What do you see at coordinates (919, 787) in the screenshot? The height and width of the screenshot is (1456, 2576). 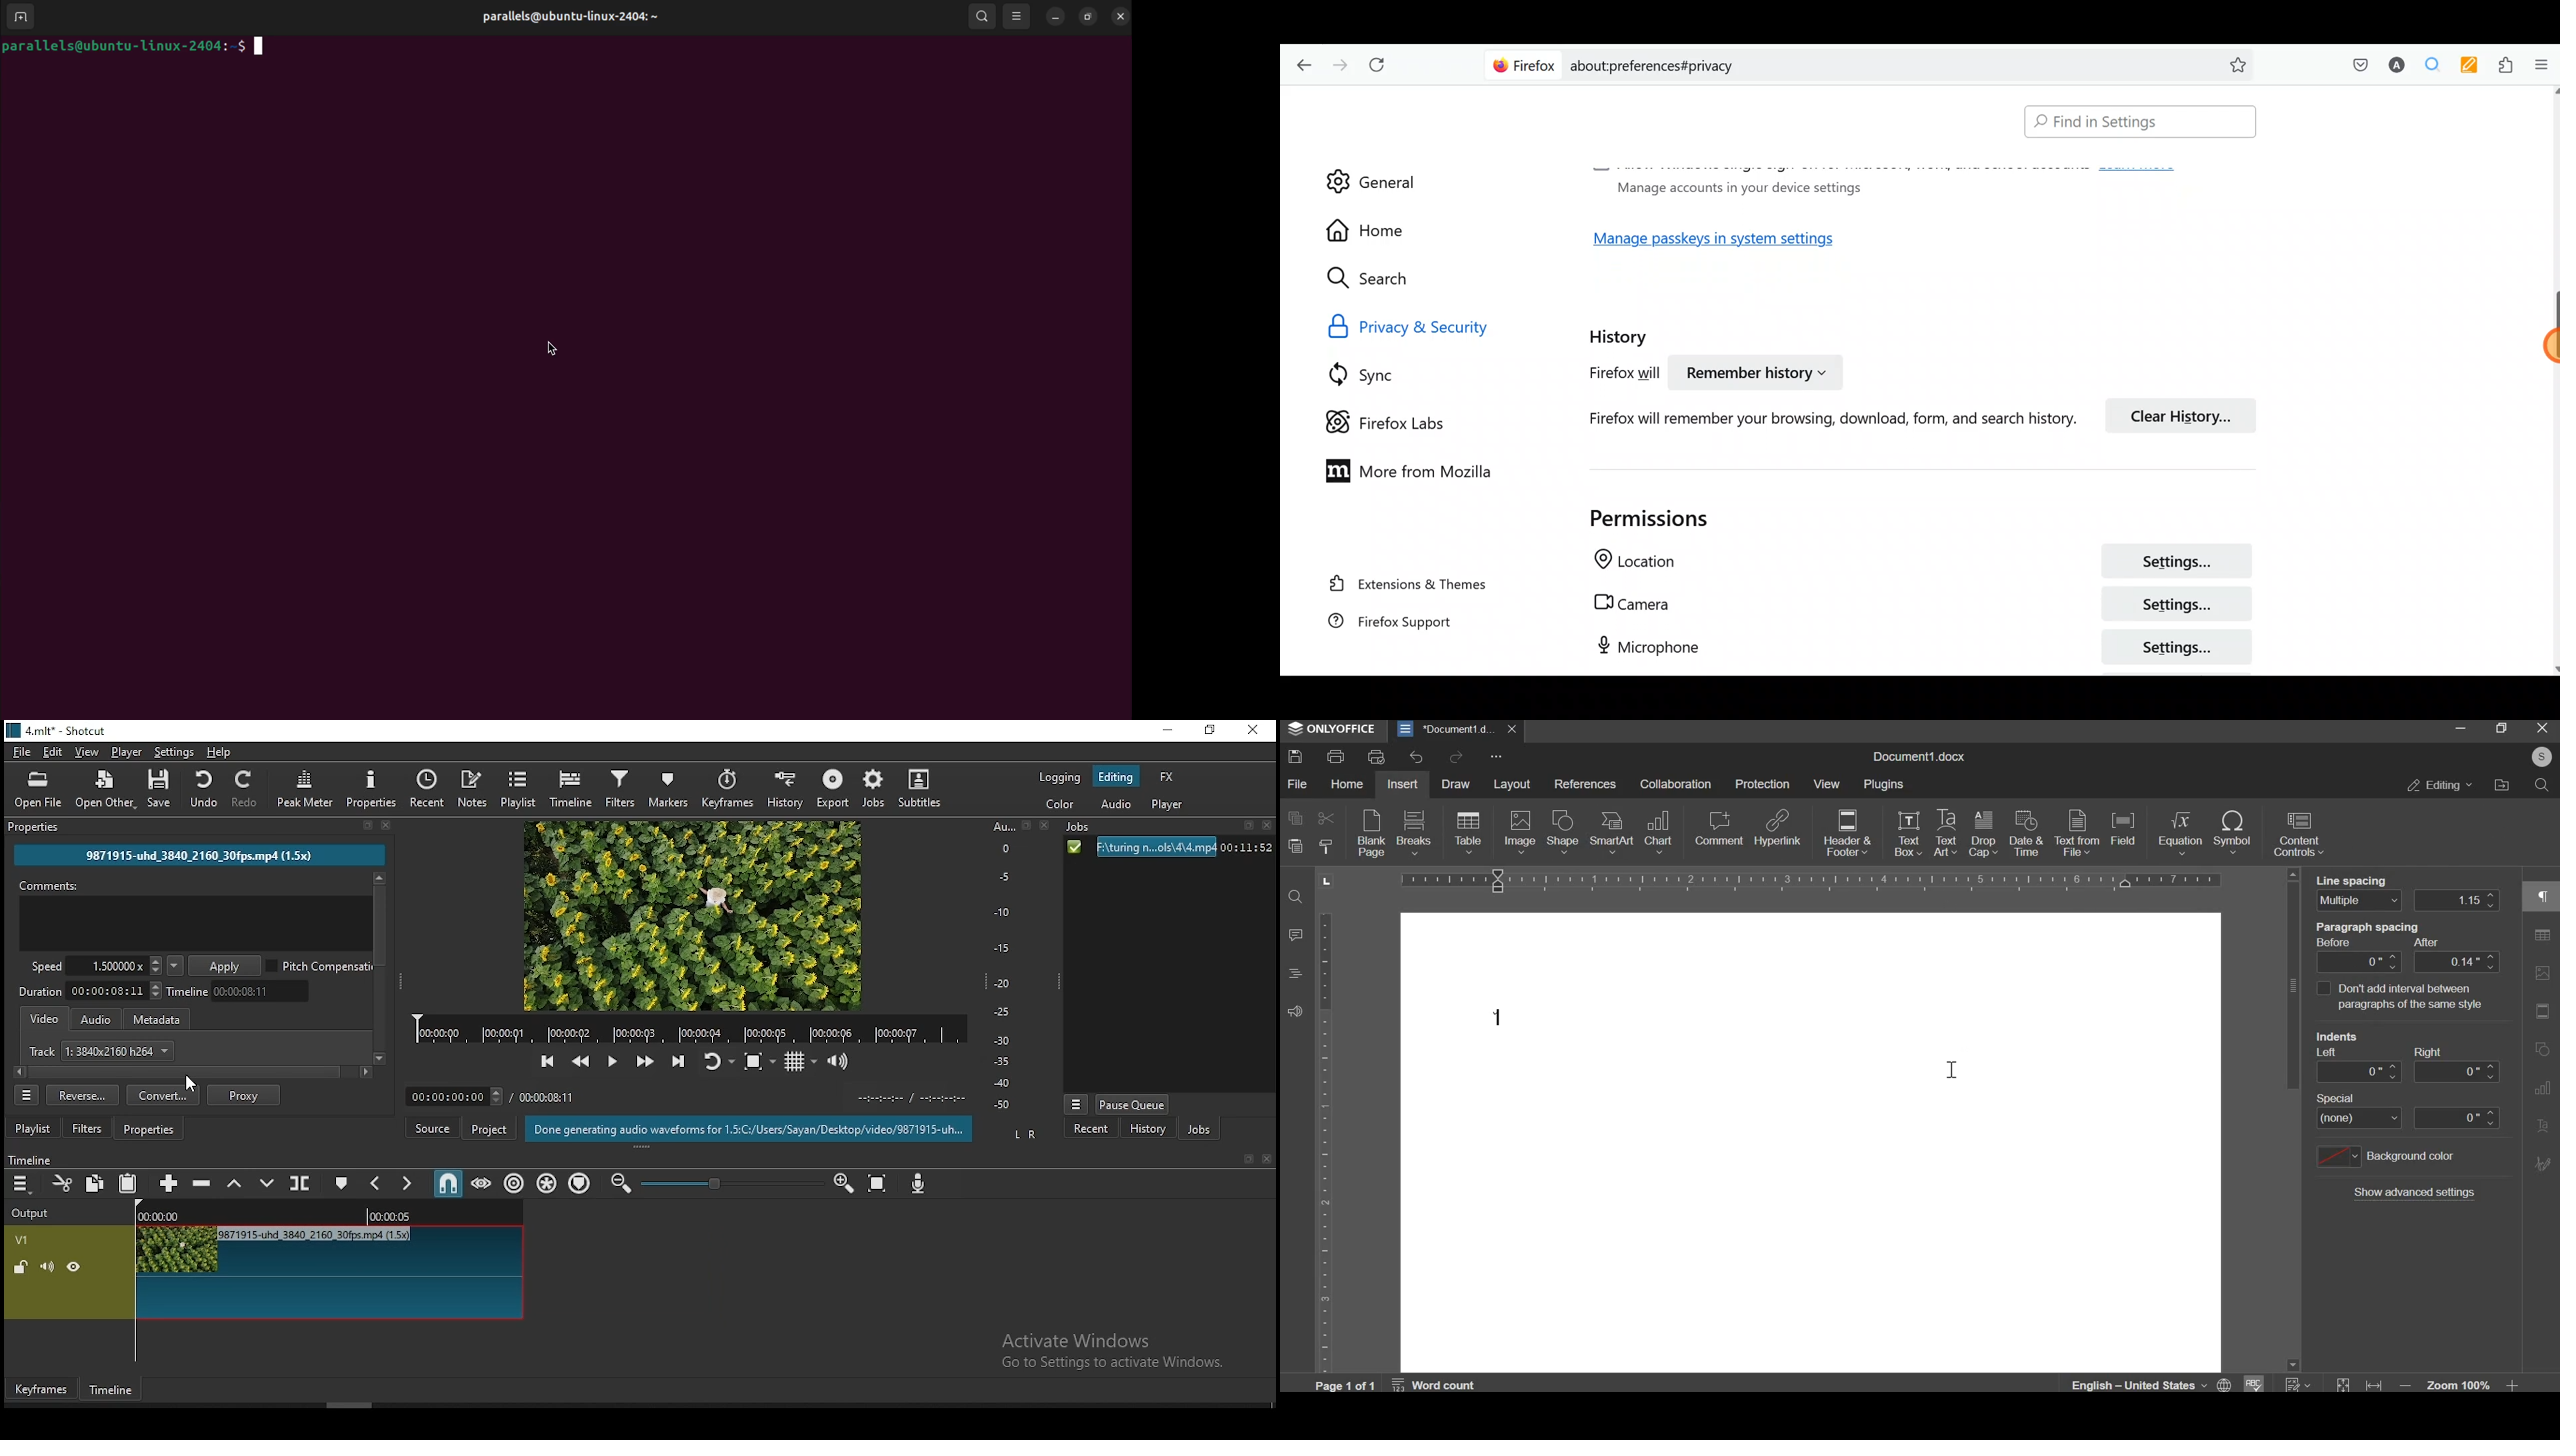 I see `subtitles` at bounding box center [919, 787].